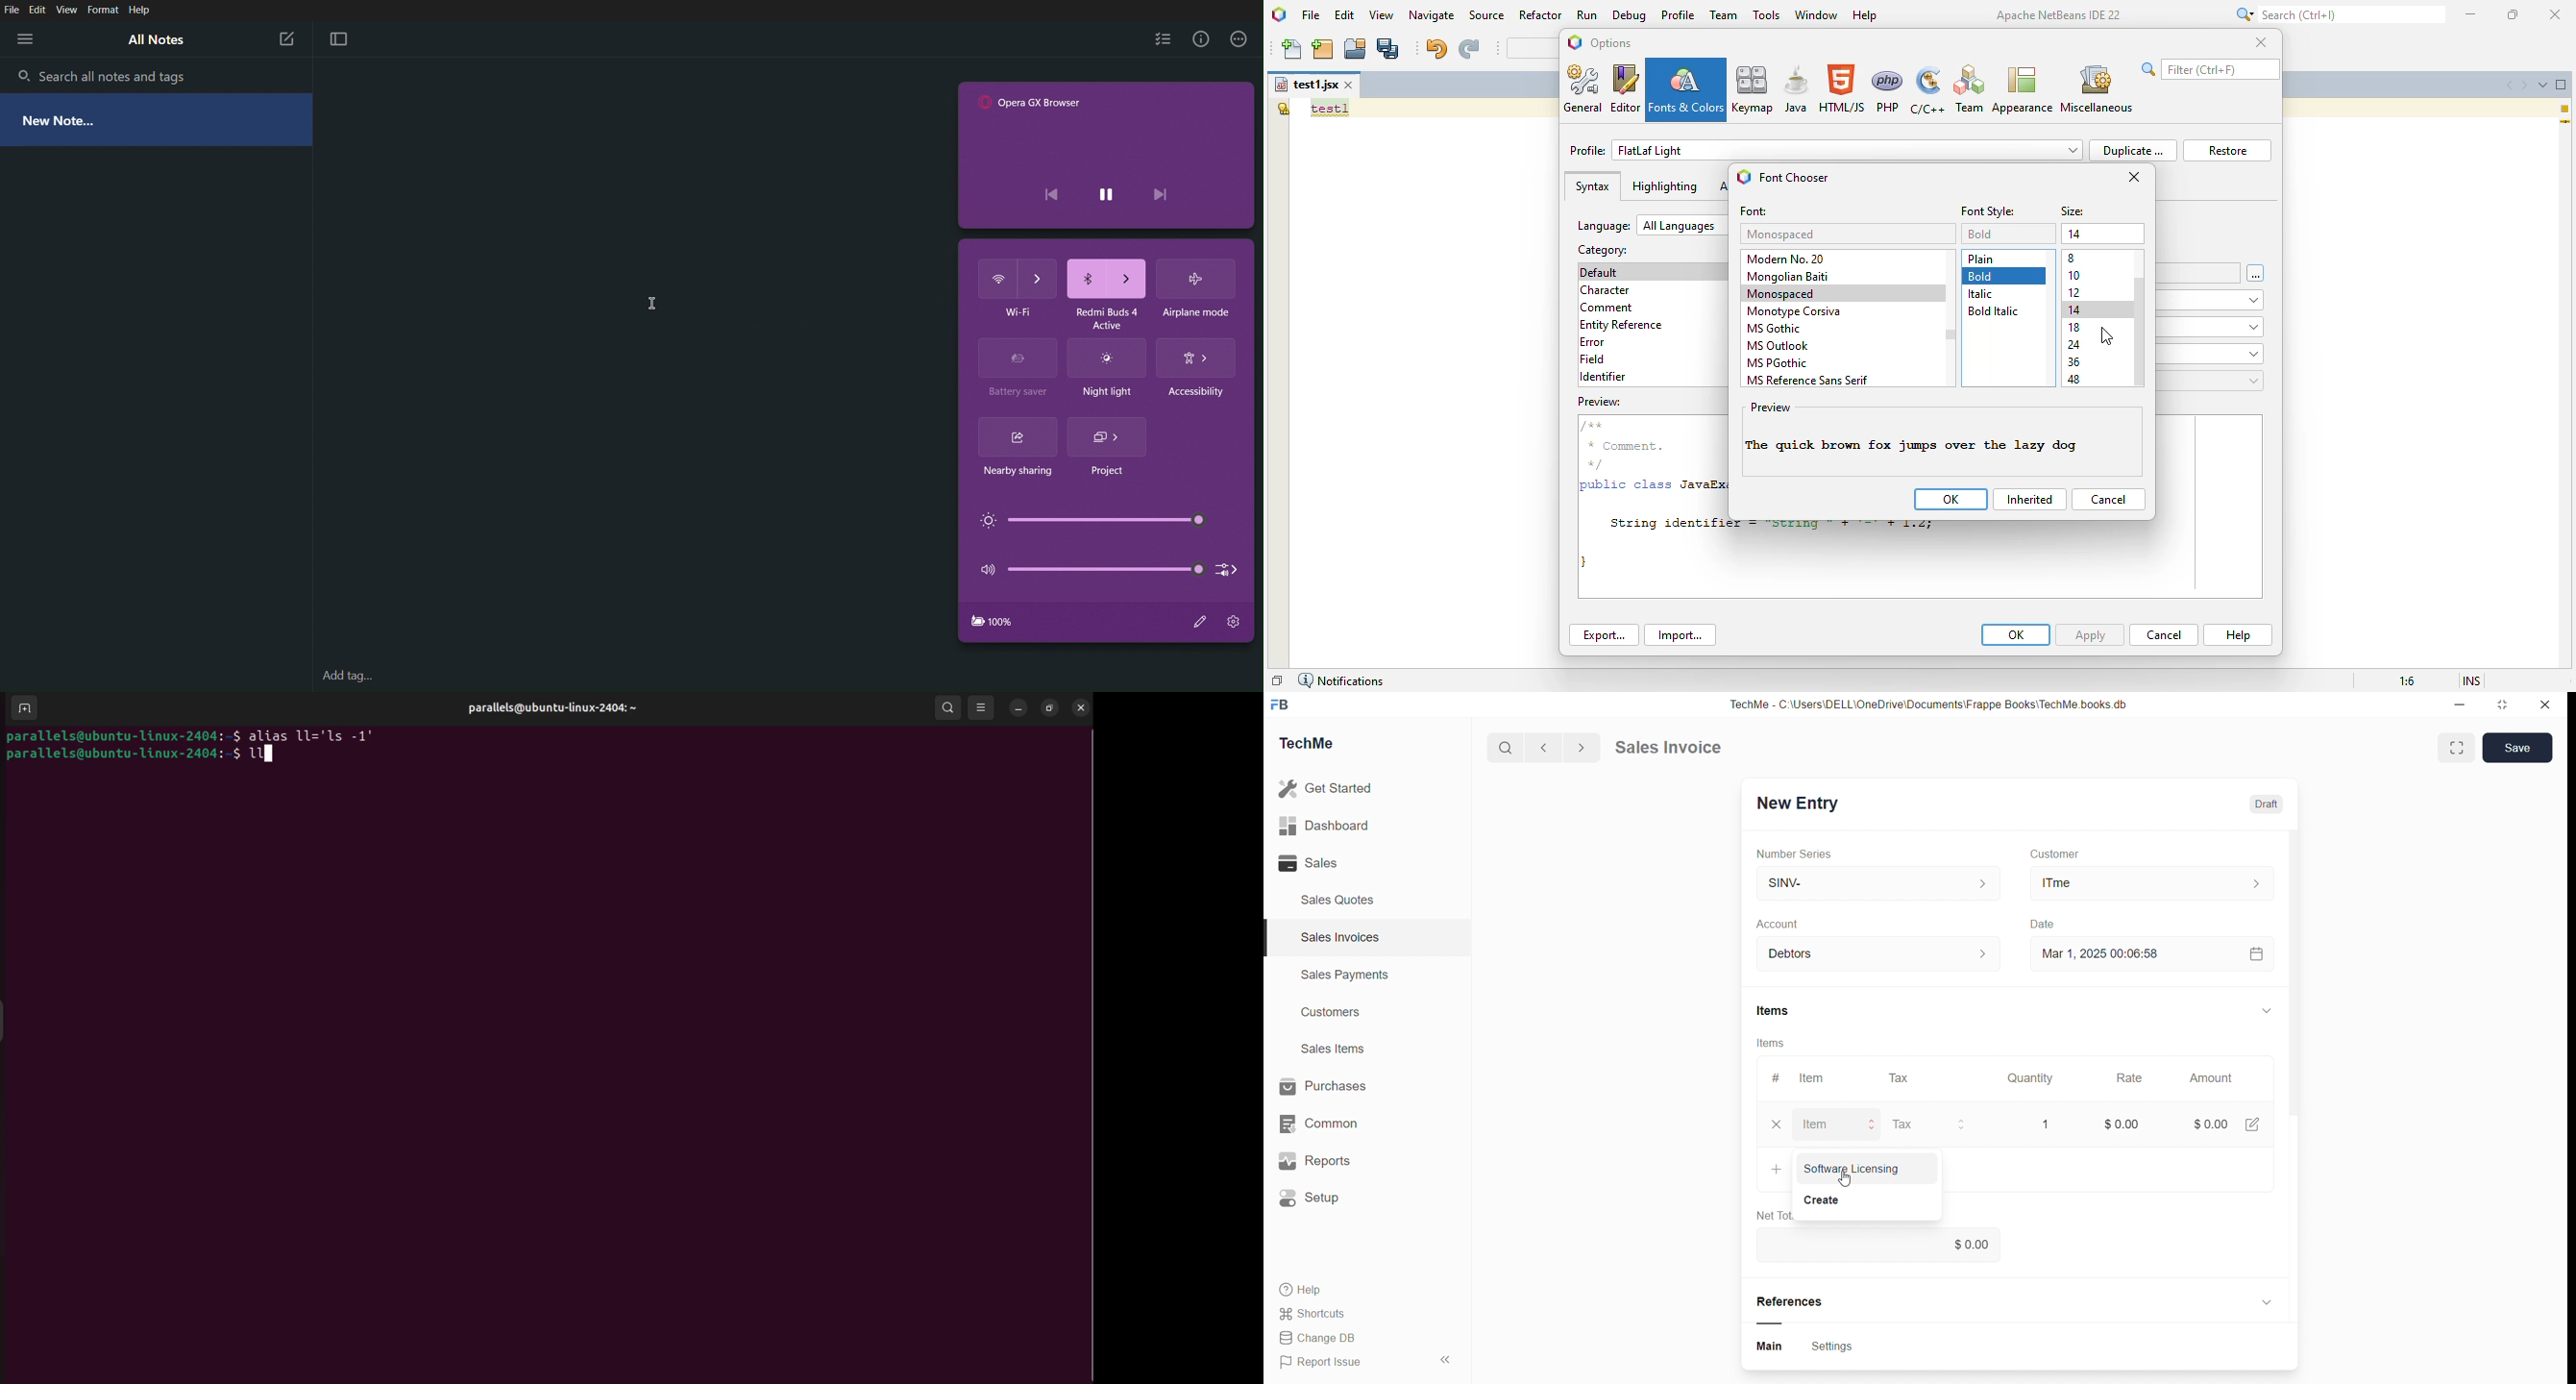  I want to click on Amount, so click(2211, 1079).